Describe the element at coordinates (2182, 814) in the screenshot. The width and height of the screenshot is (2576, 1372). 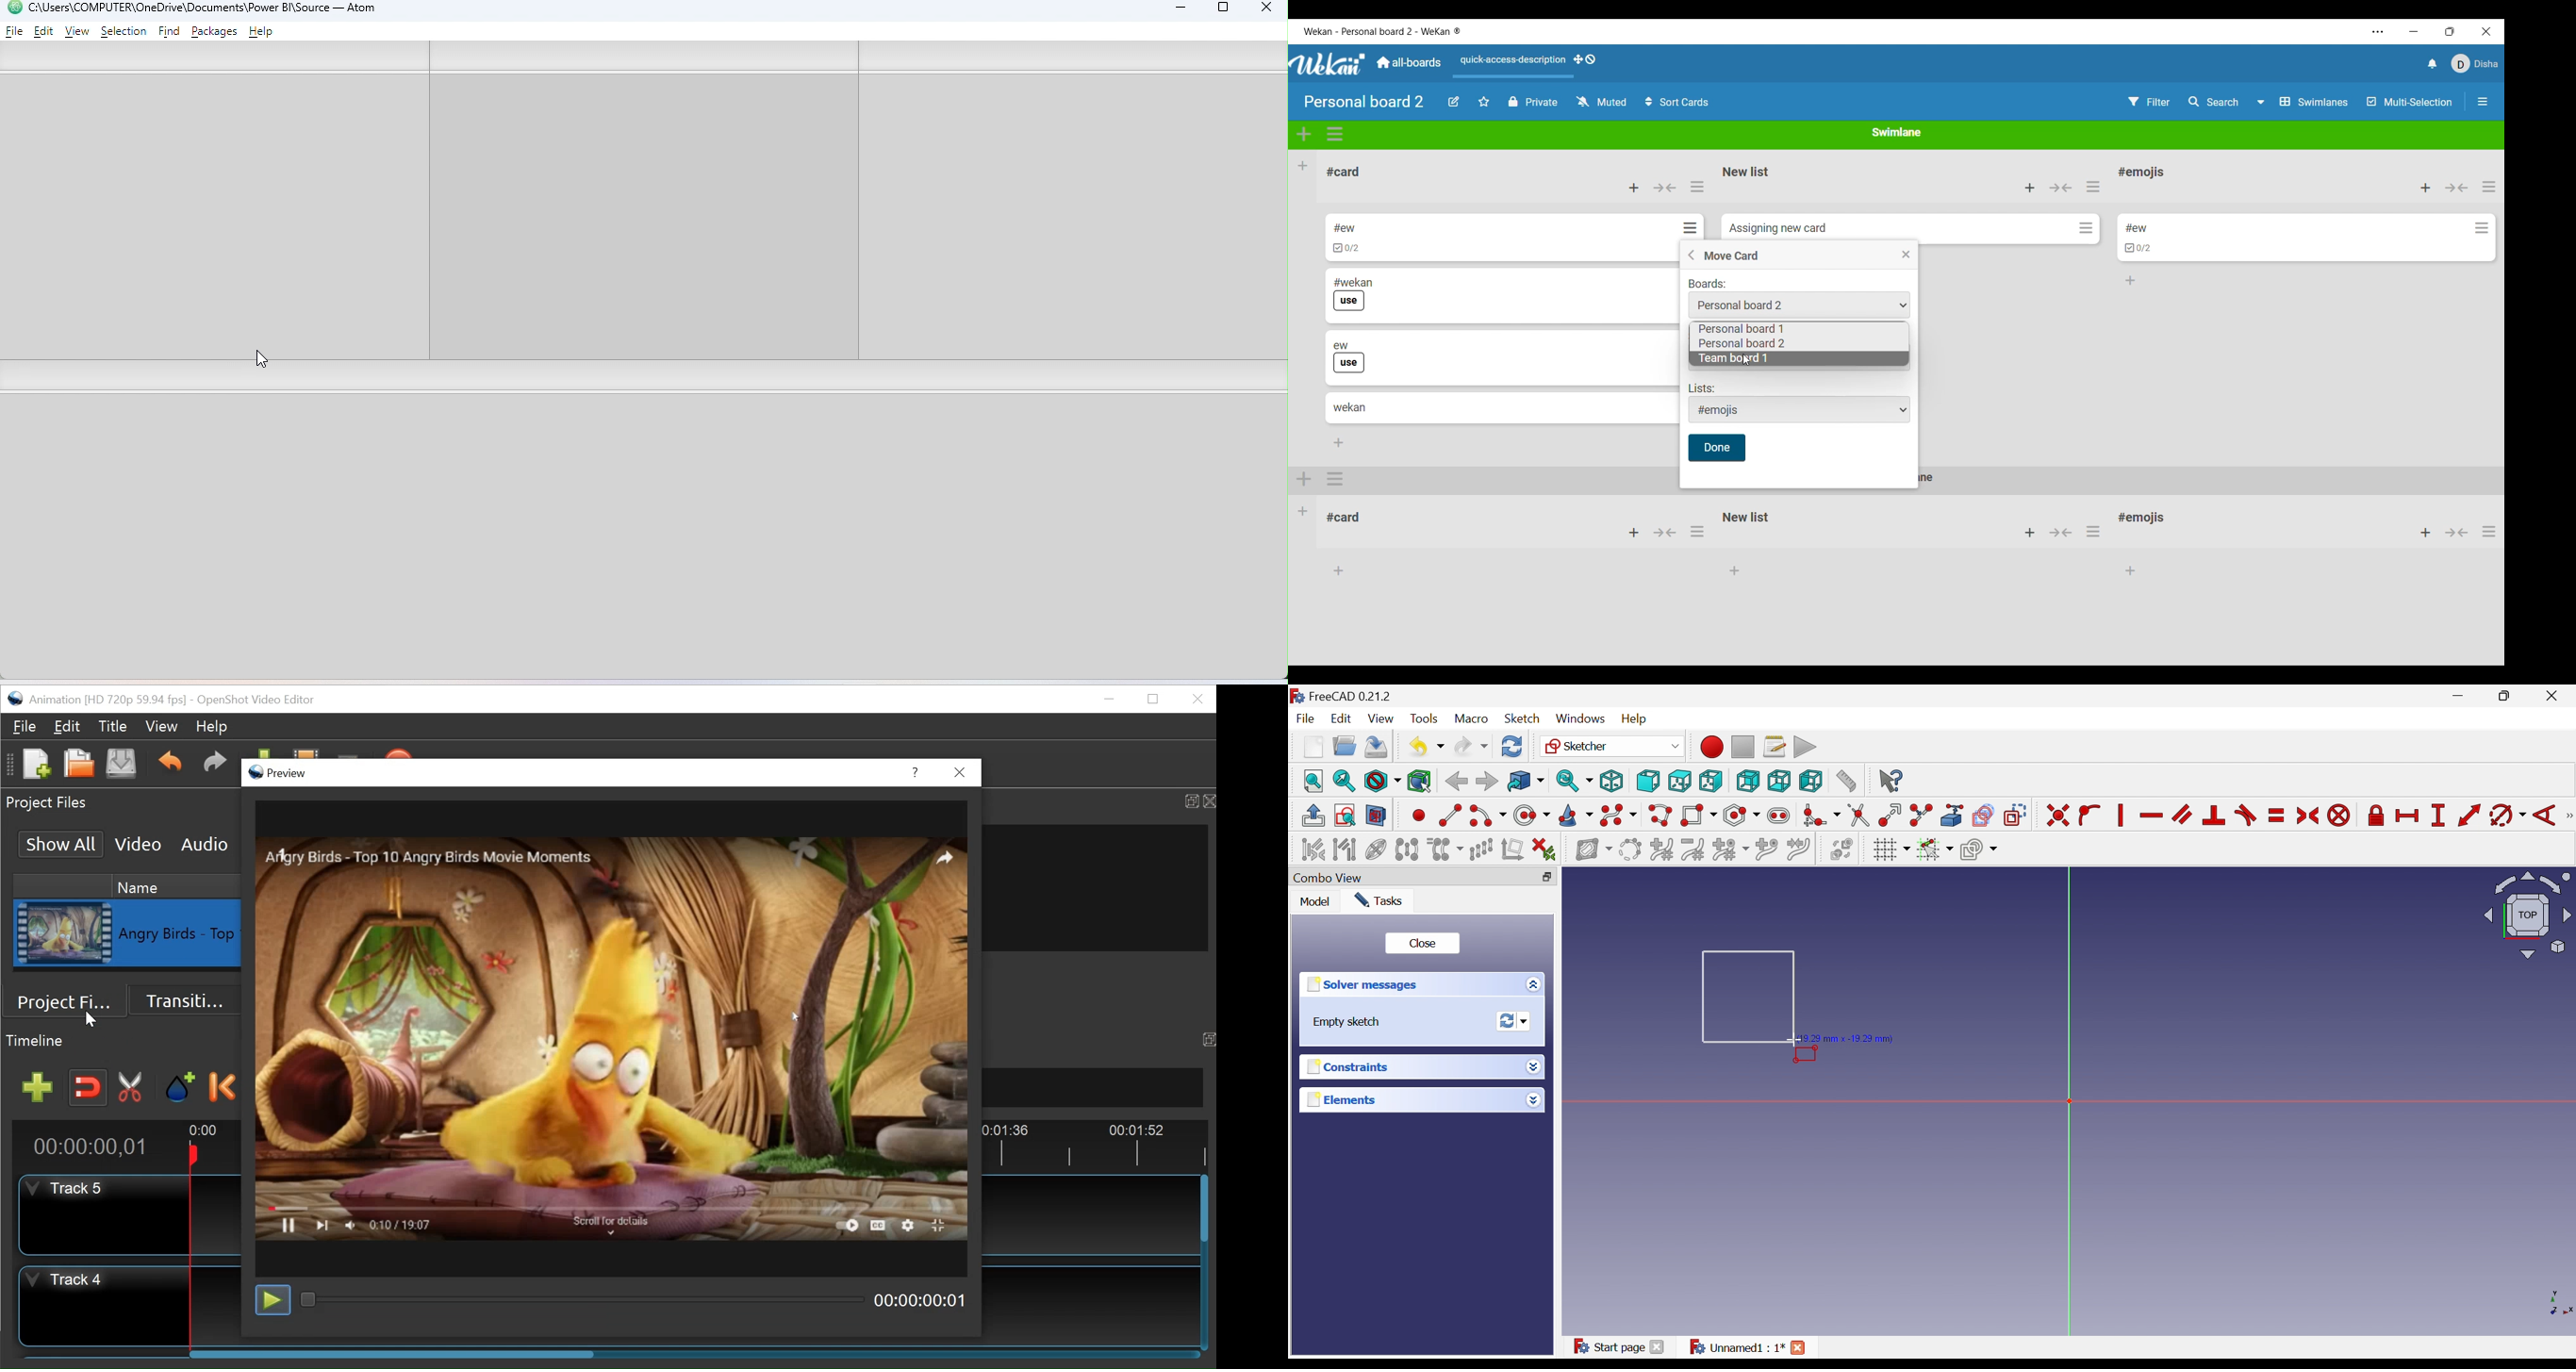
I see `Constrain parallel` at that location.